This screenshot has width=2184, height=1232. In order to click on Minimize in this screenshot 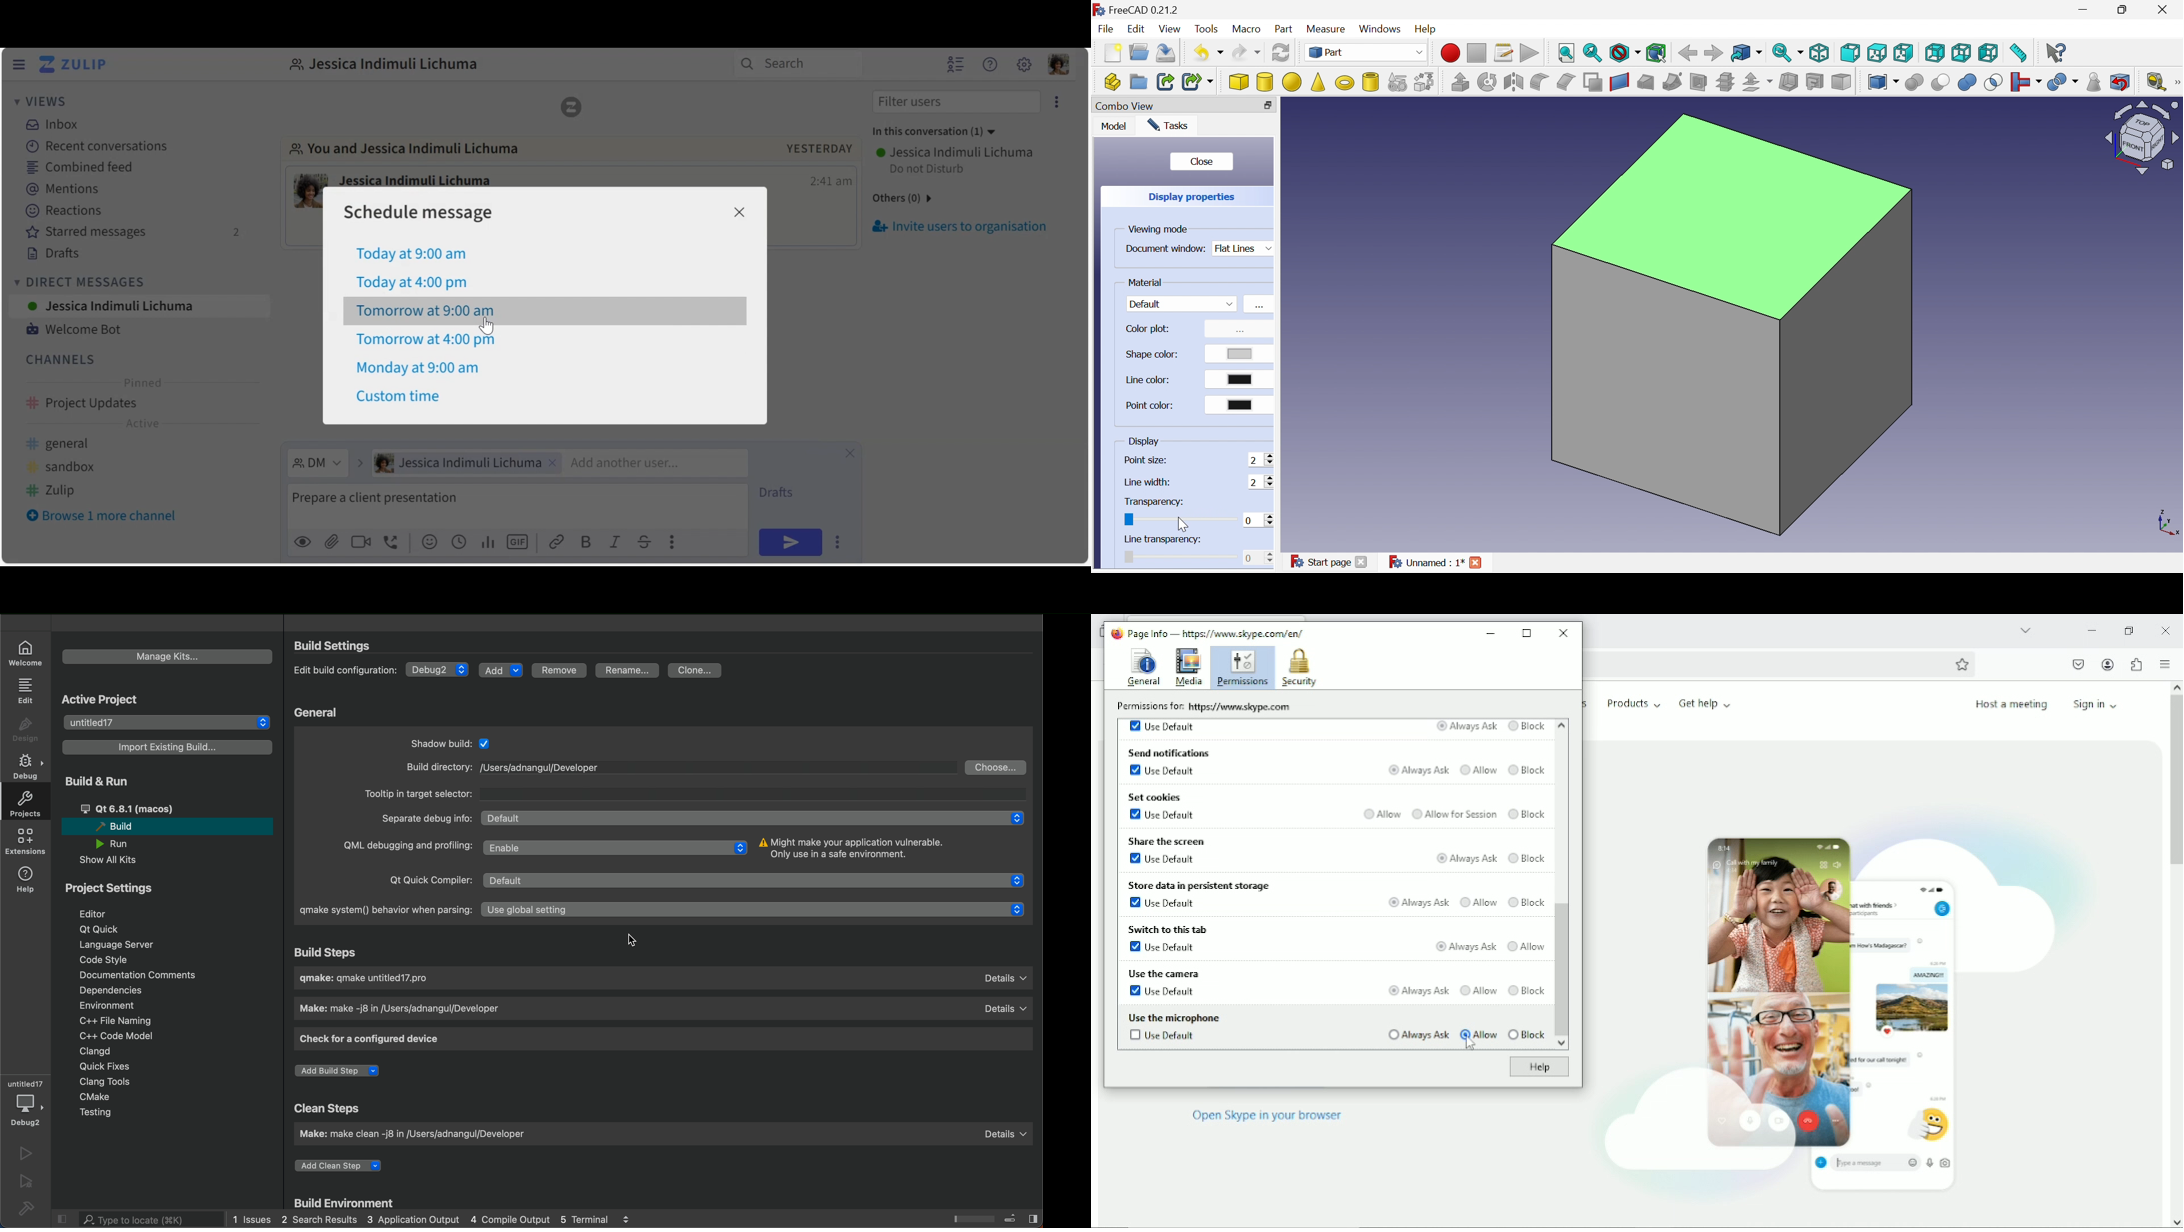, I will do `click(2091, 630)`.